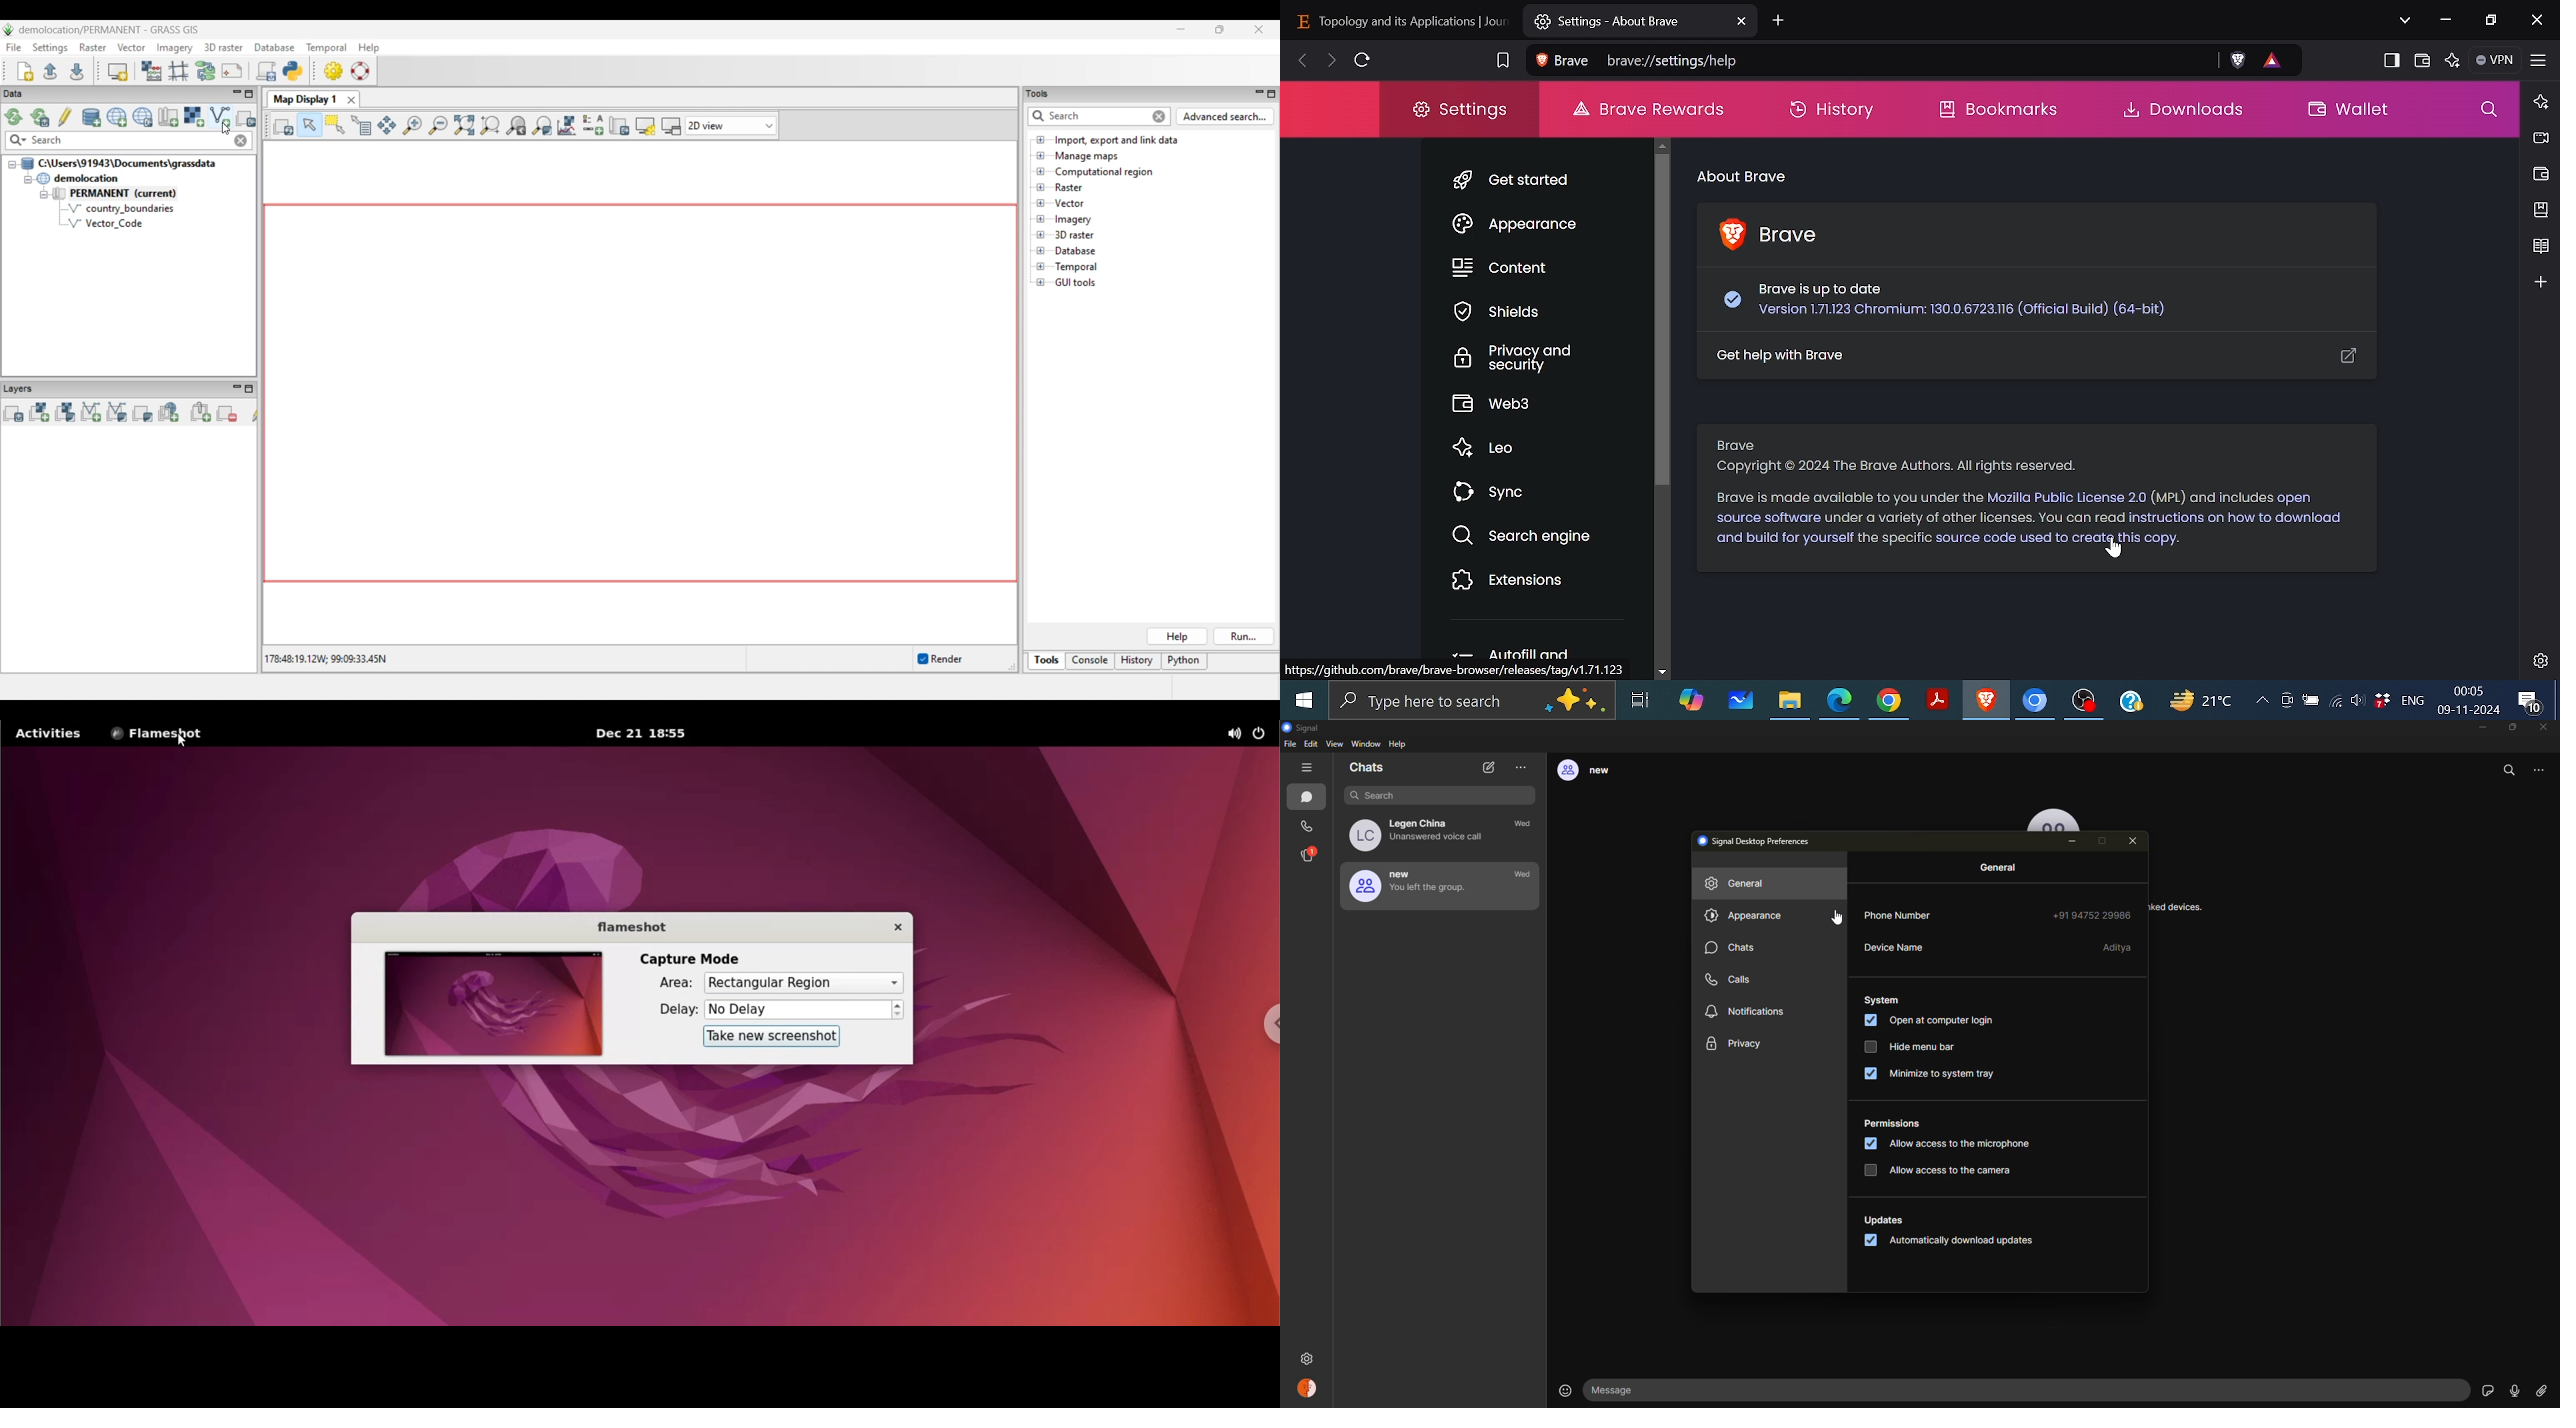 The width and height of the screenshot is (2576, 1428). What do you see at coordinates (1309, 1390) in the screenshot?
I see `profile` at bounding box center [1309, 1390].